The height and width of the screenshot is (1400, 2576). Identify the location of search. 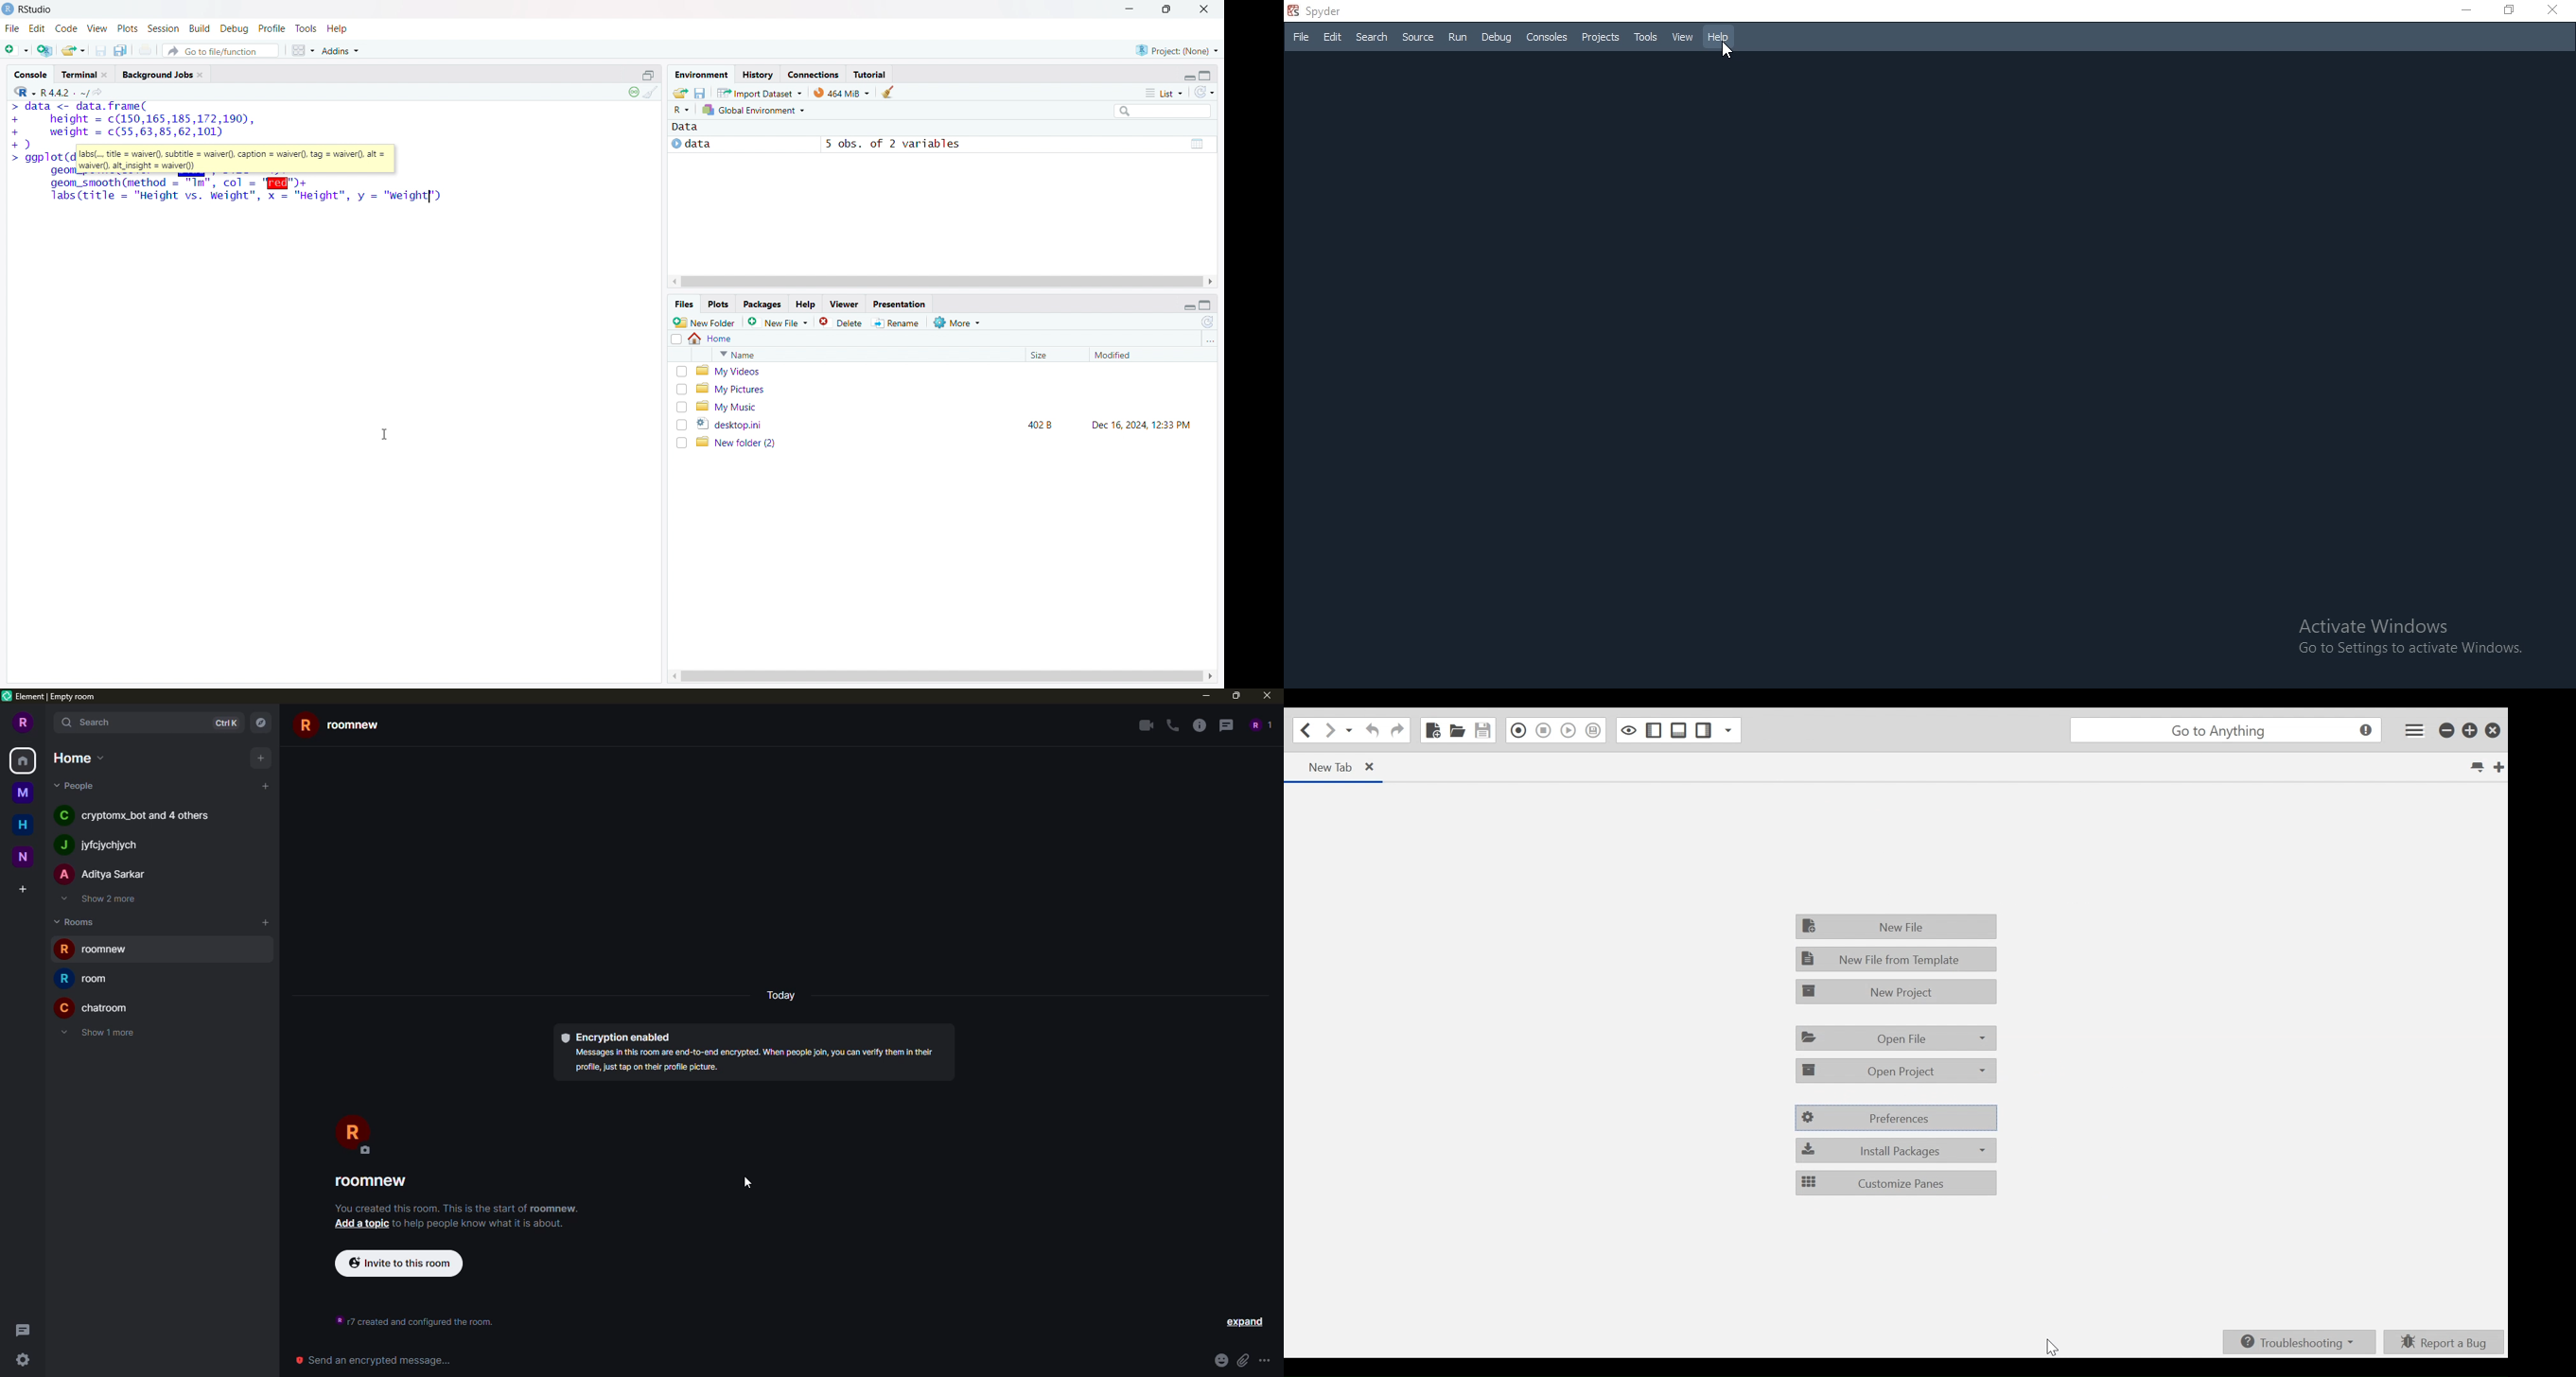
(94, 723).